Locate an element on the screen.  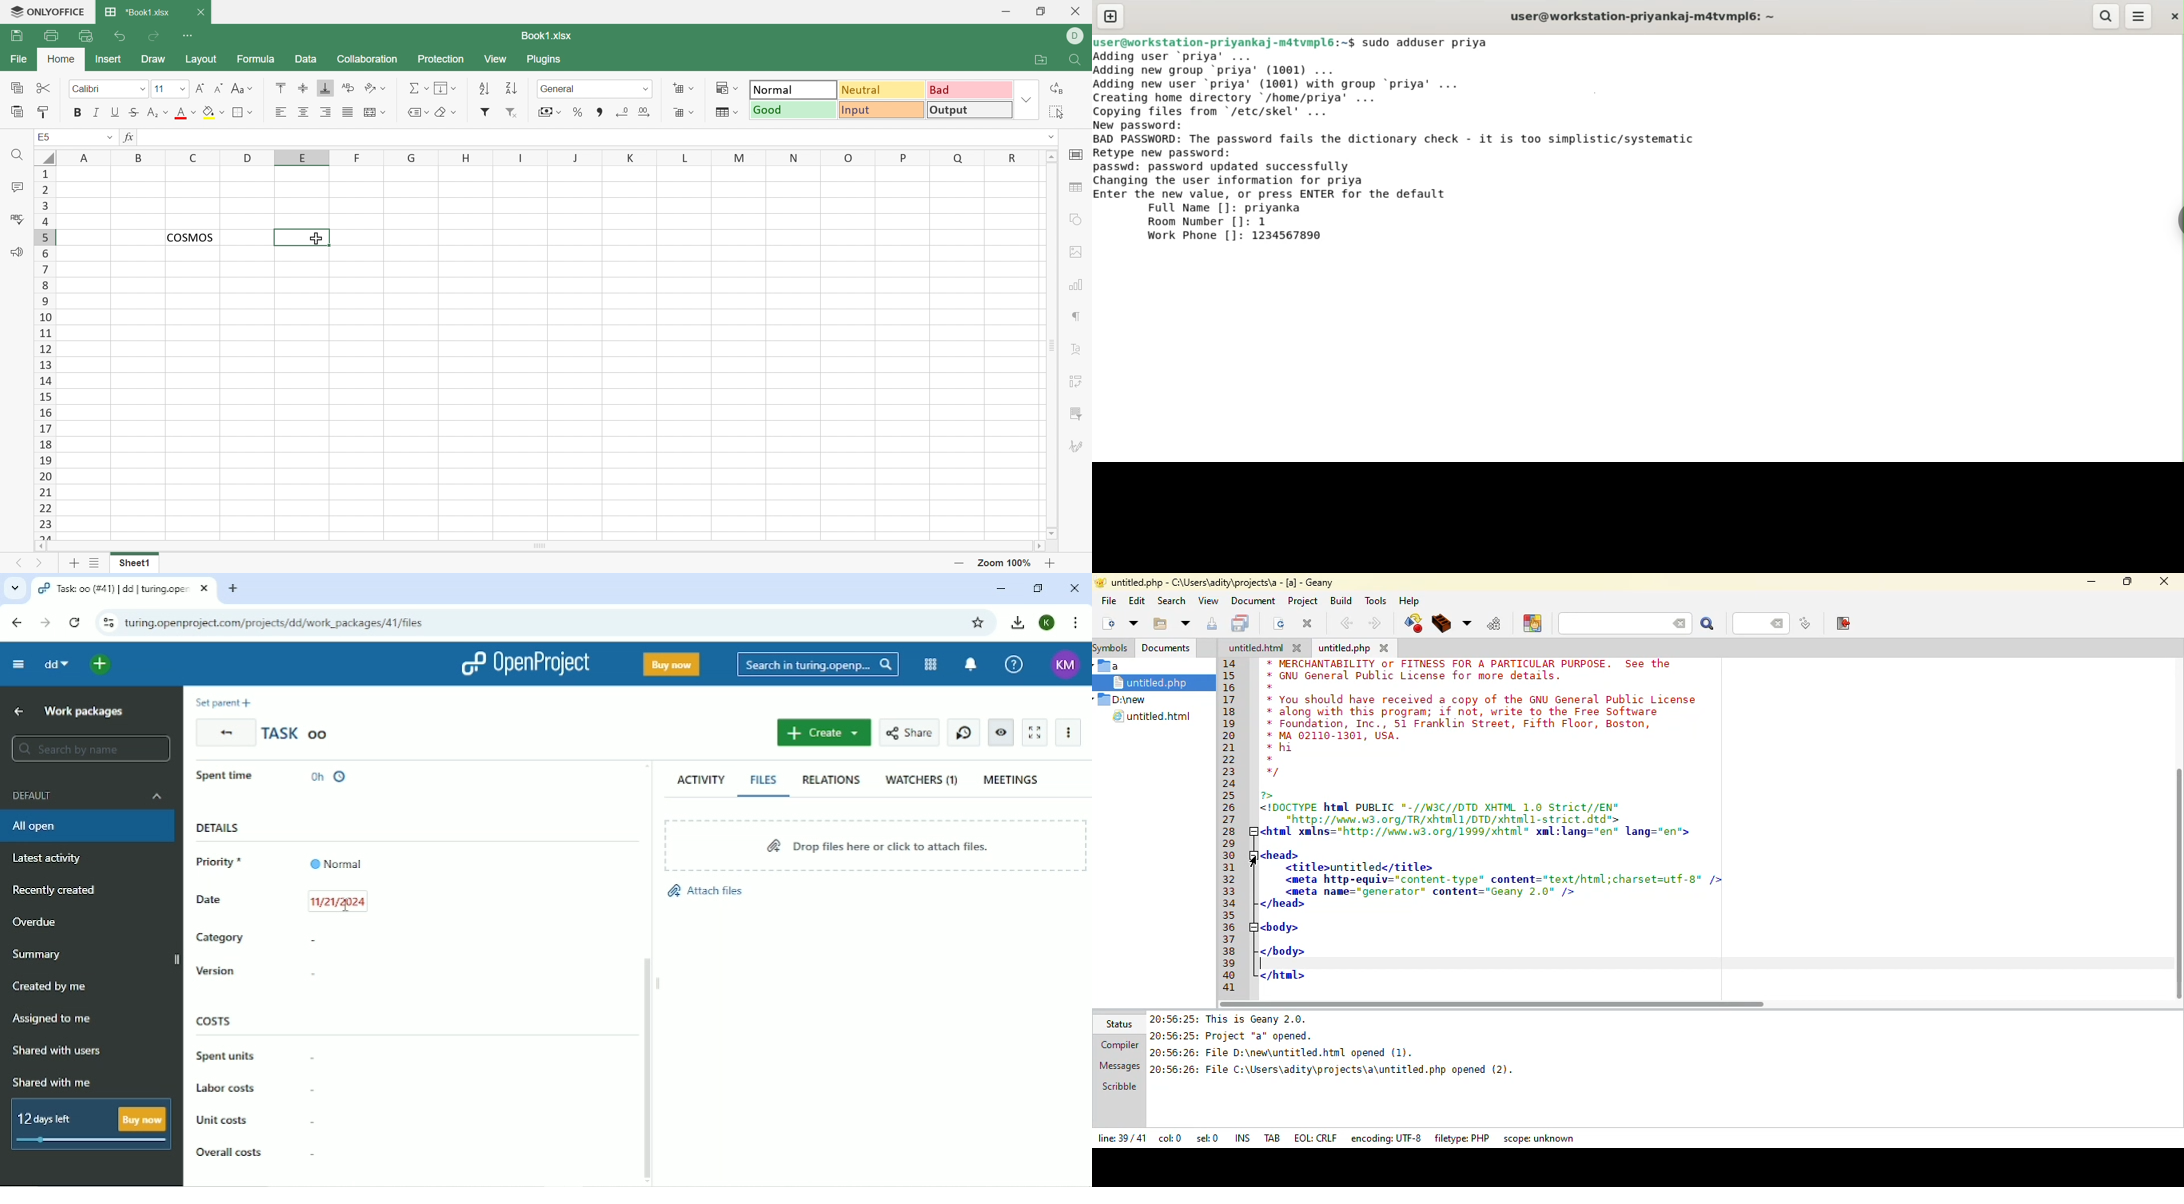
line: 39/41 is located at coordinates (1122, 1137).